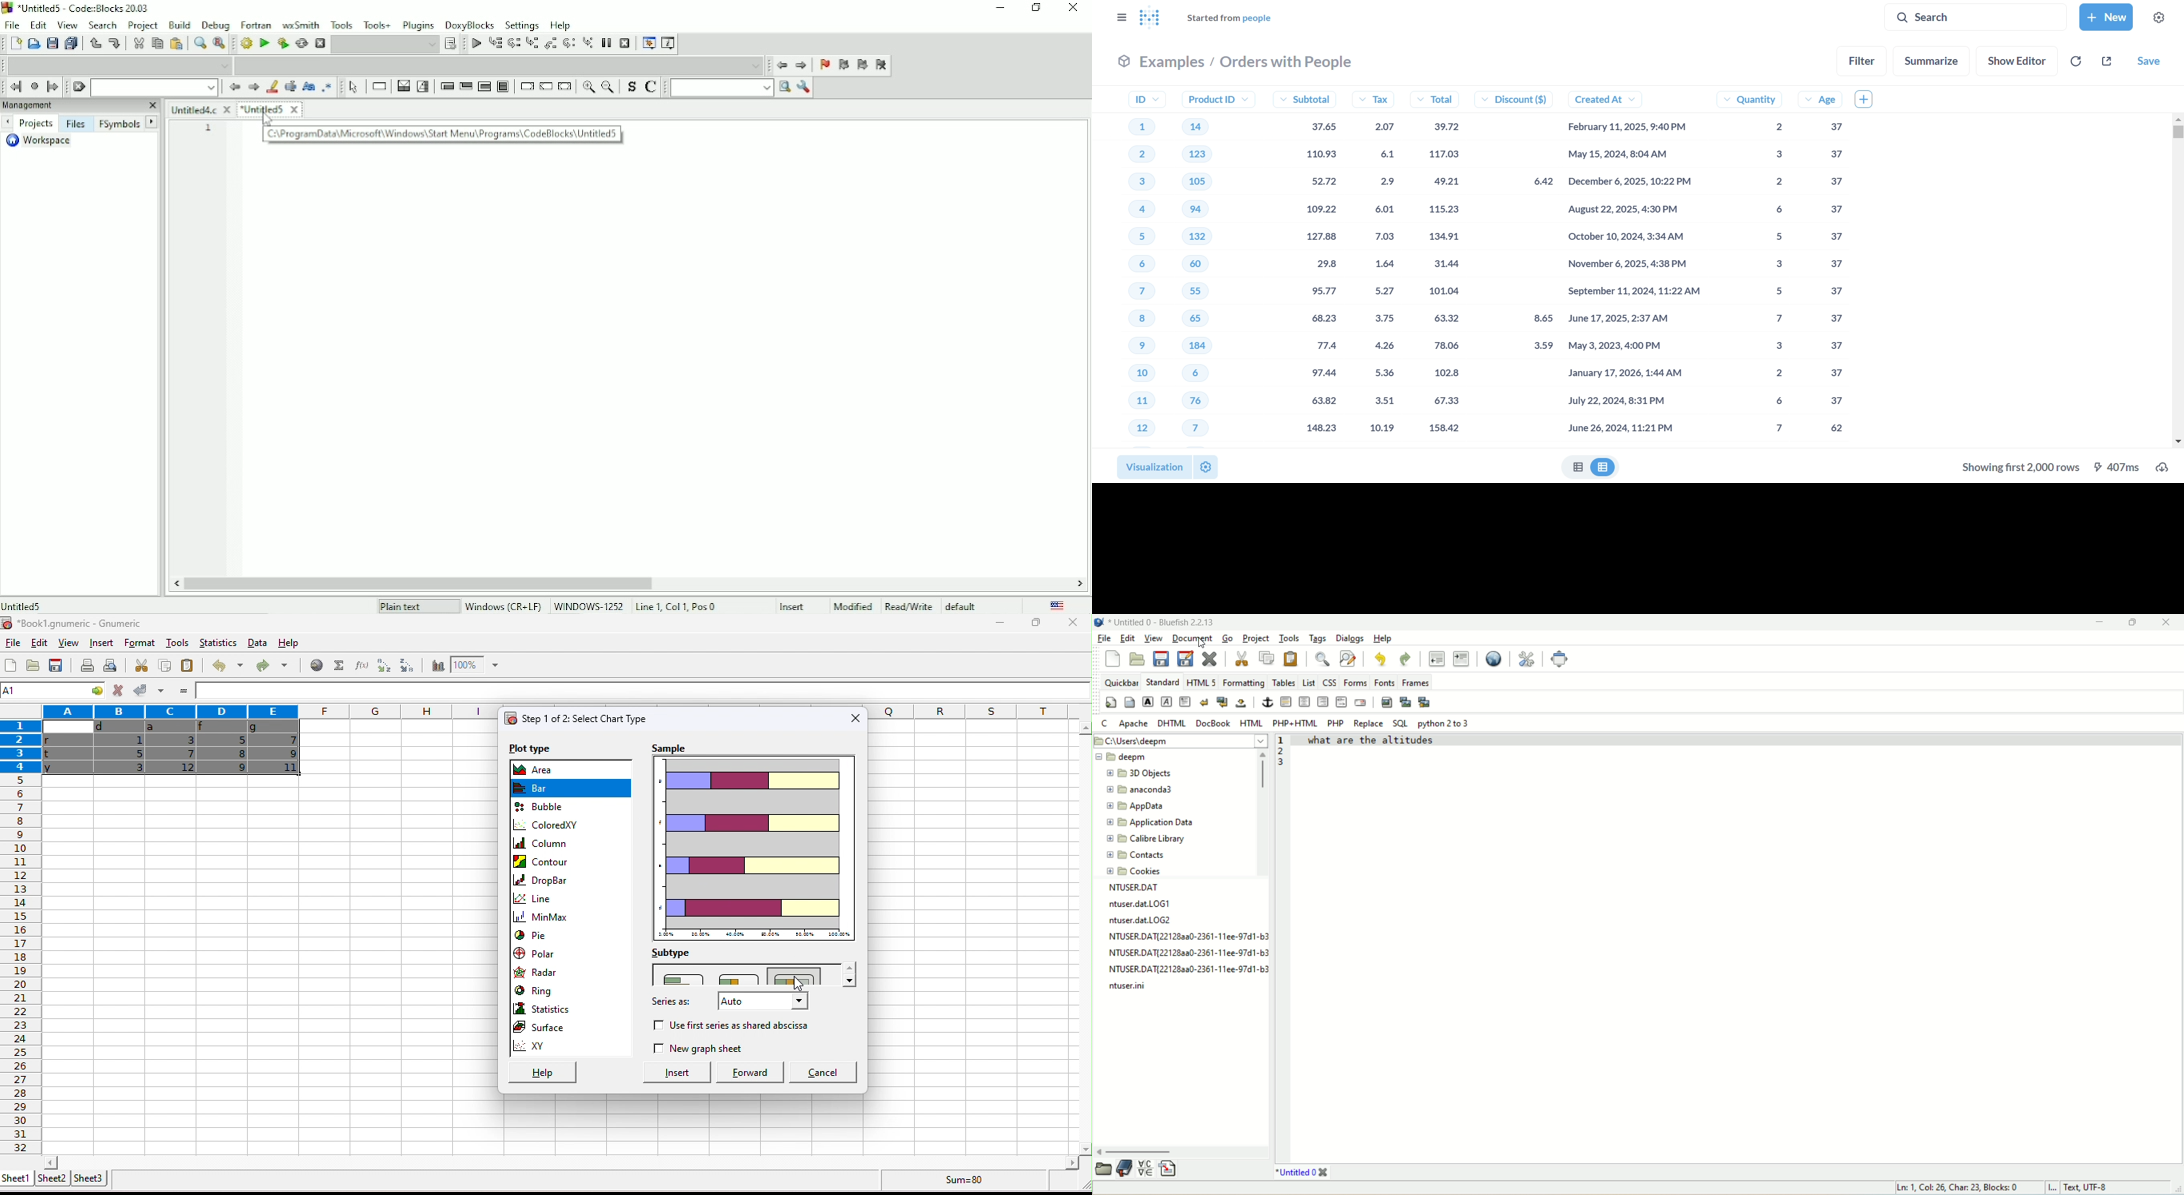 The height and width of the screenshot is (1204, 2184). I want to click on close, so click(855, 720).